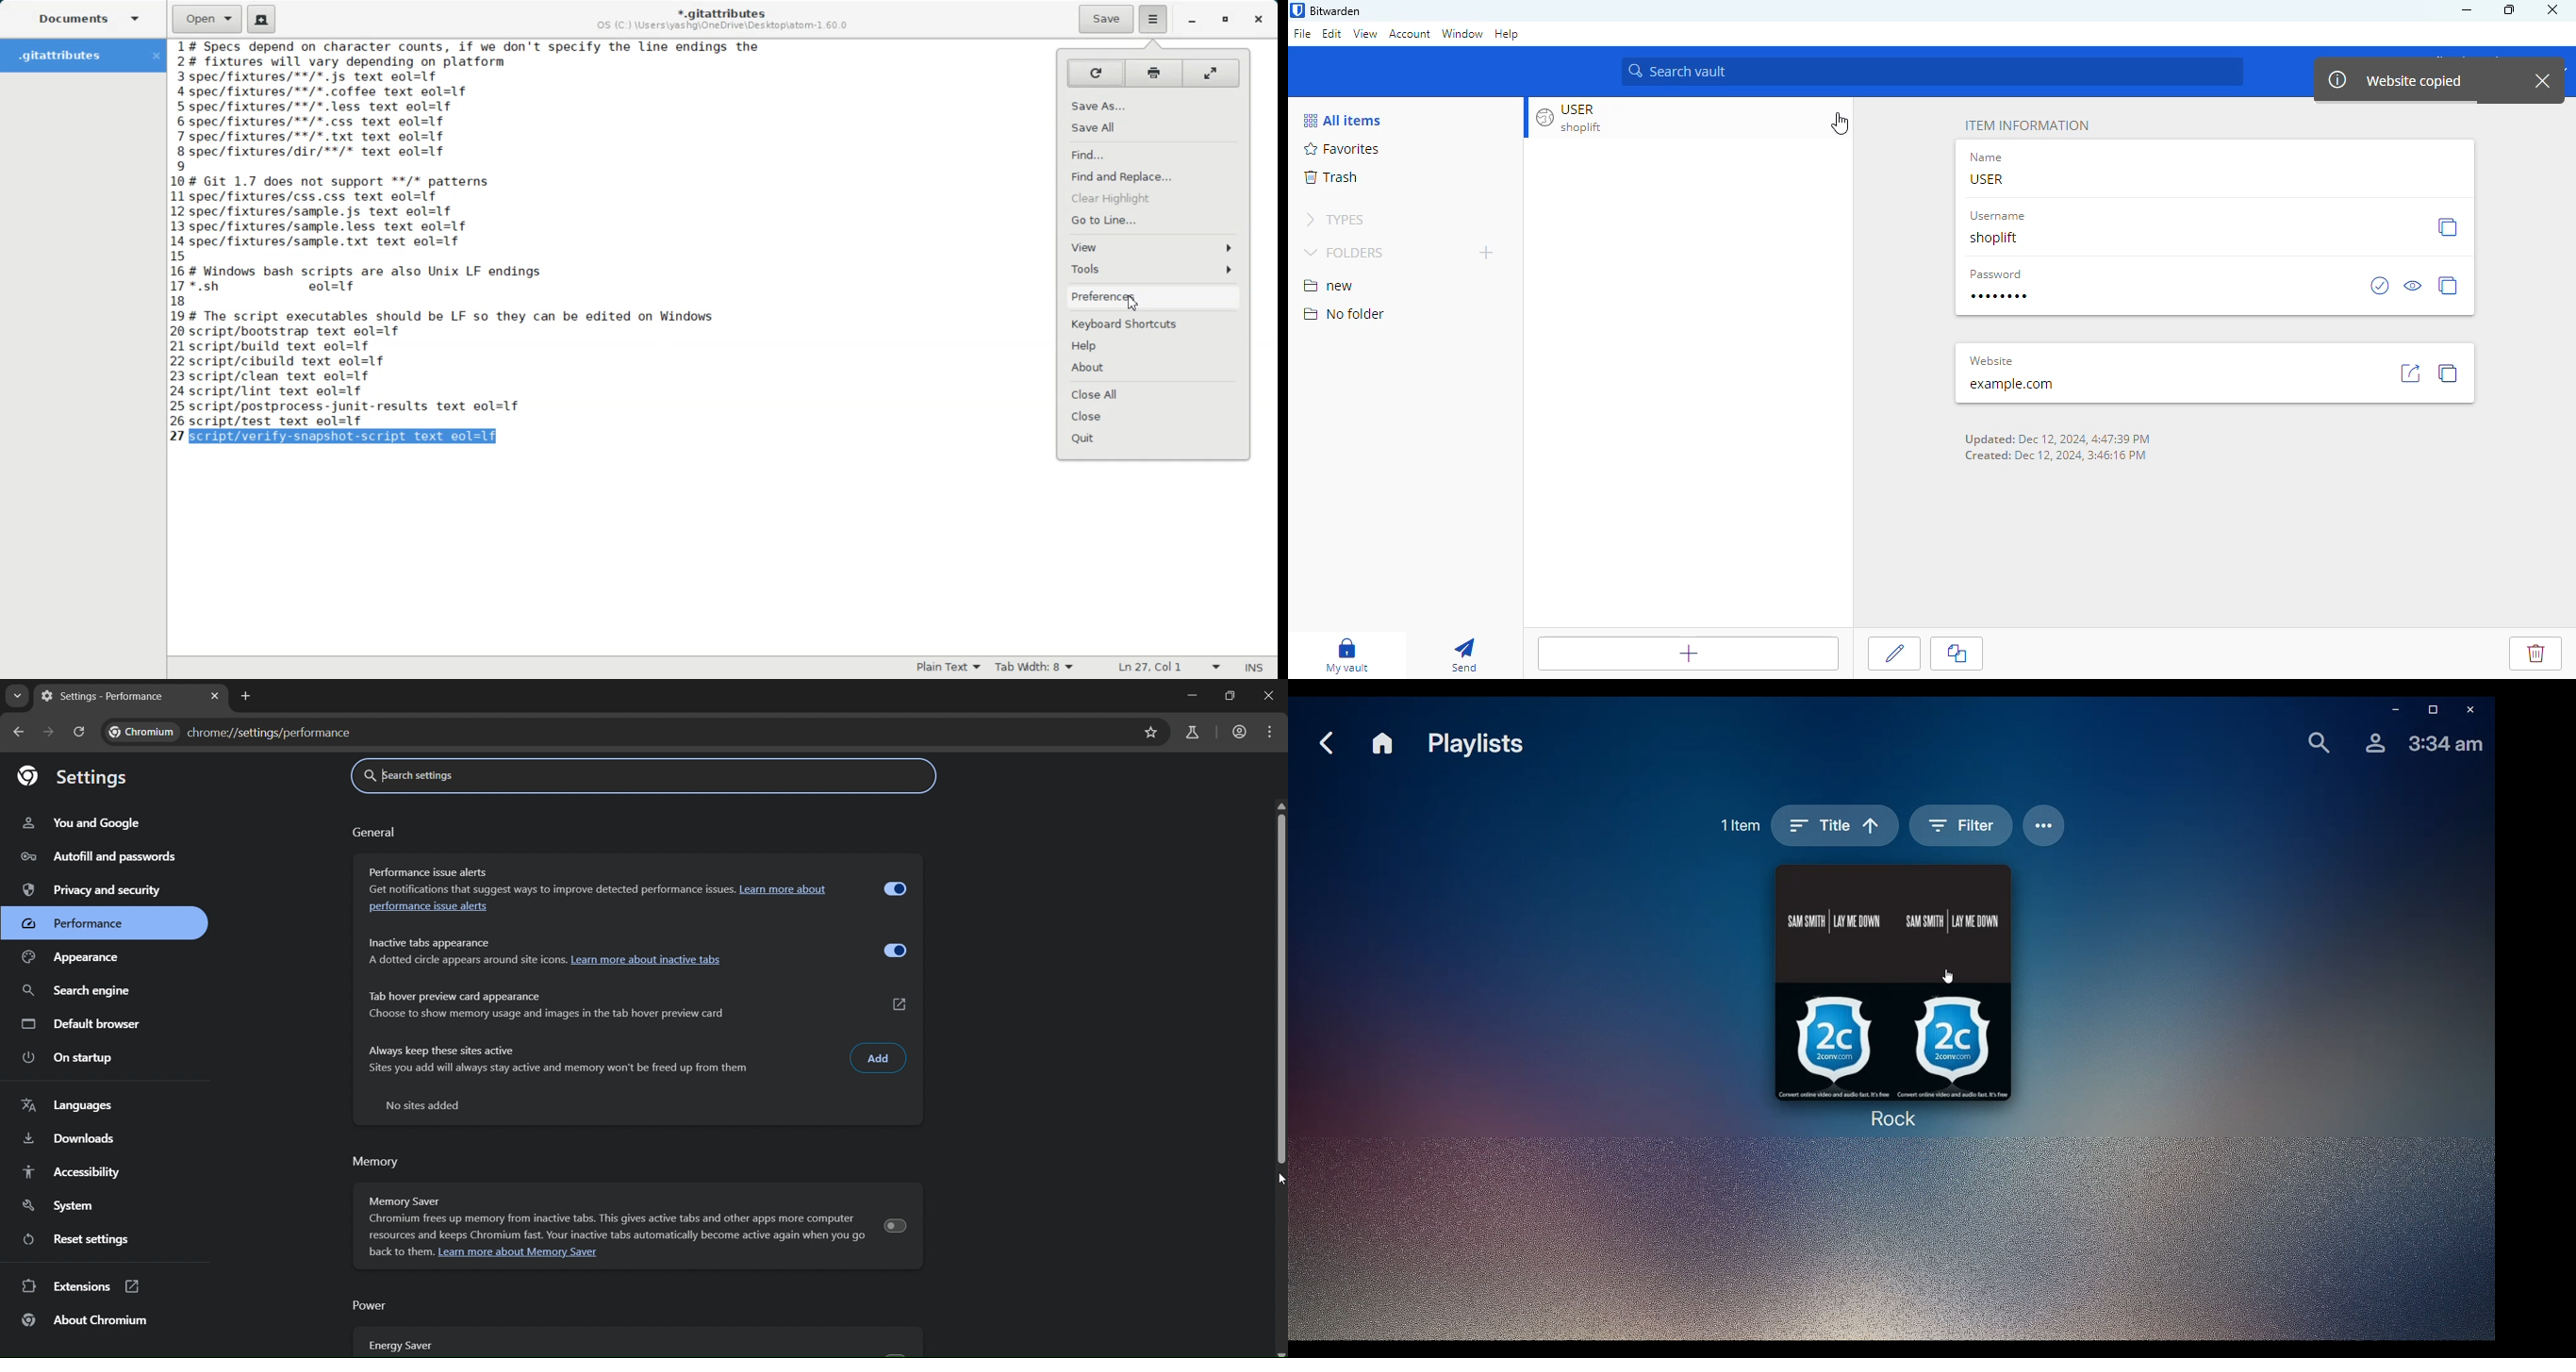 The image size is (2576, 1372). What do you see at coordinates (1266, 694) in the screenshot?
I see `close` at bounding box center [1266, 694].